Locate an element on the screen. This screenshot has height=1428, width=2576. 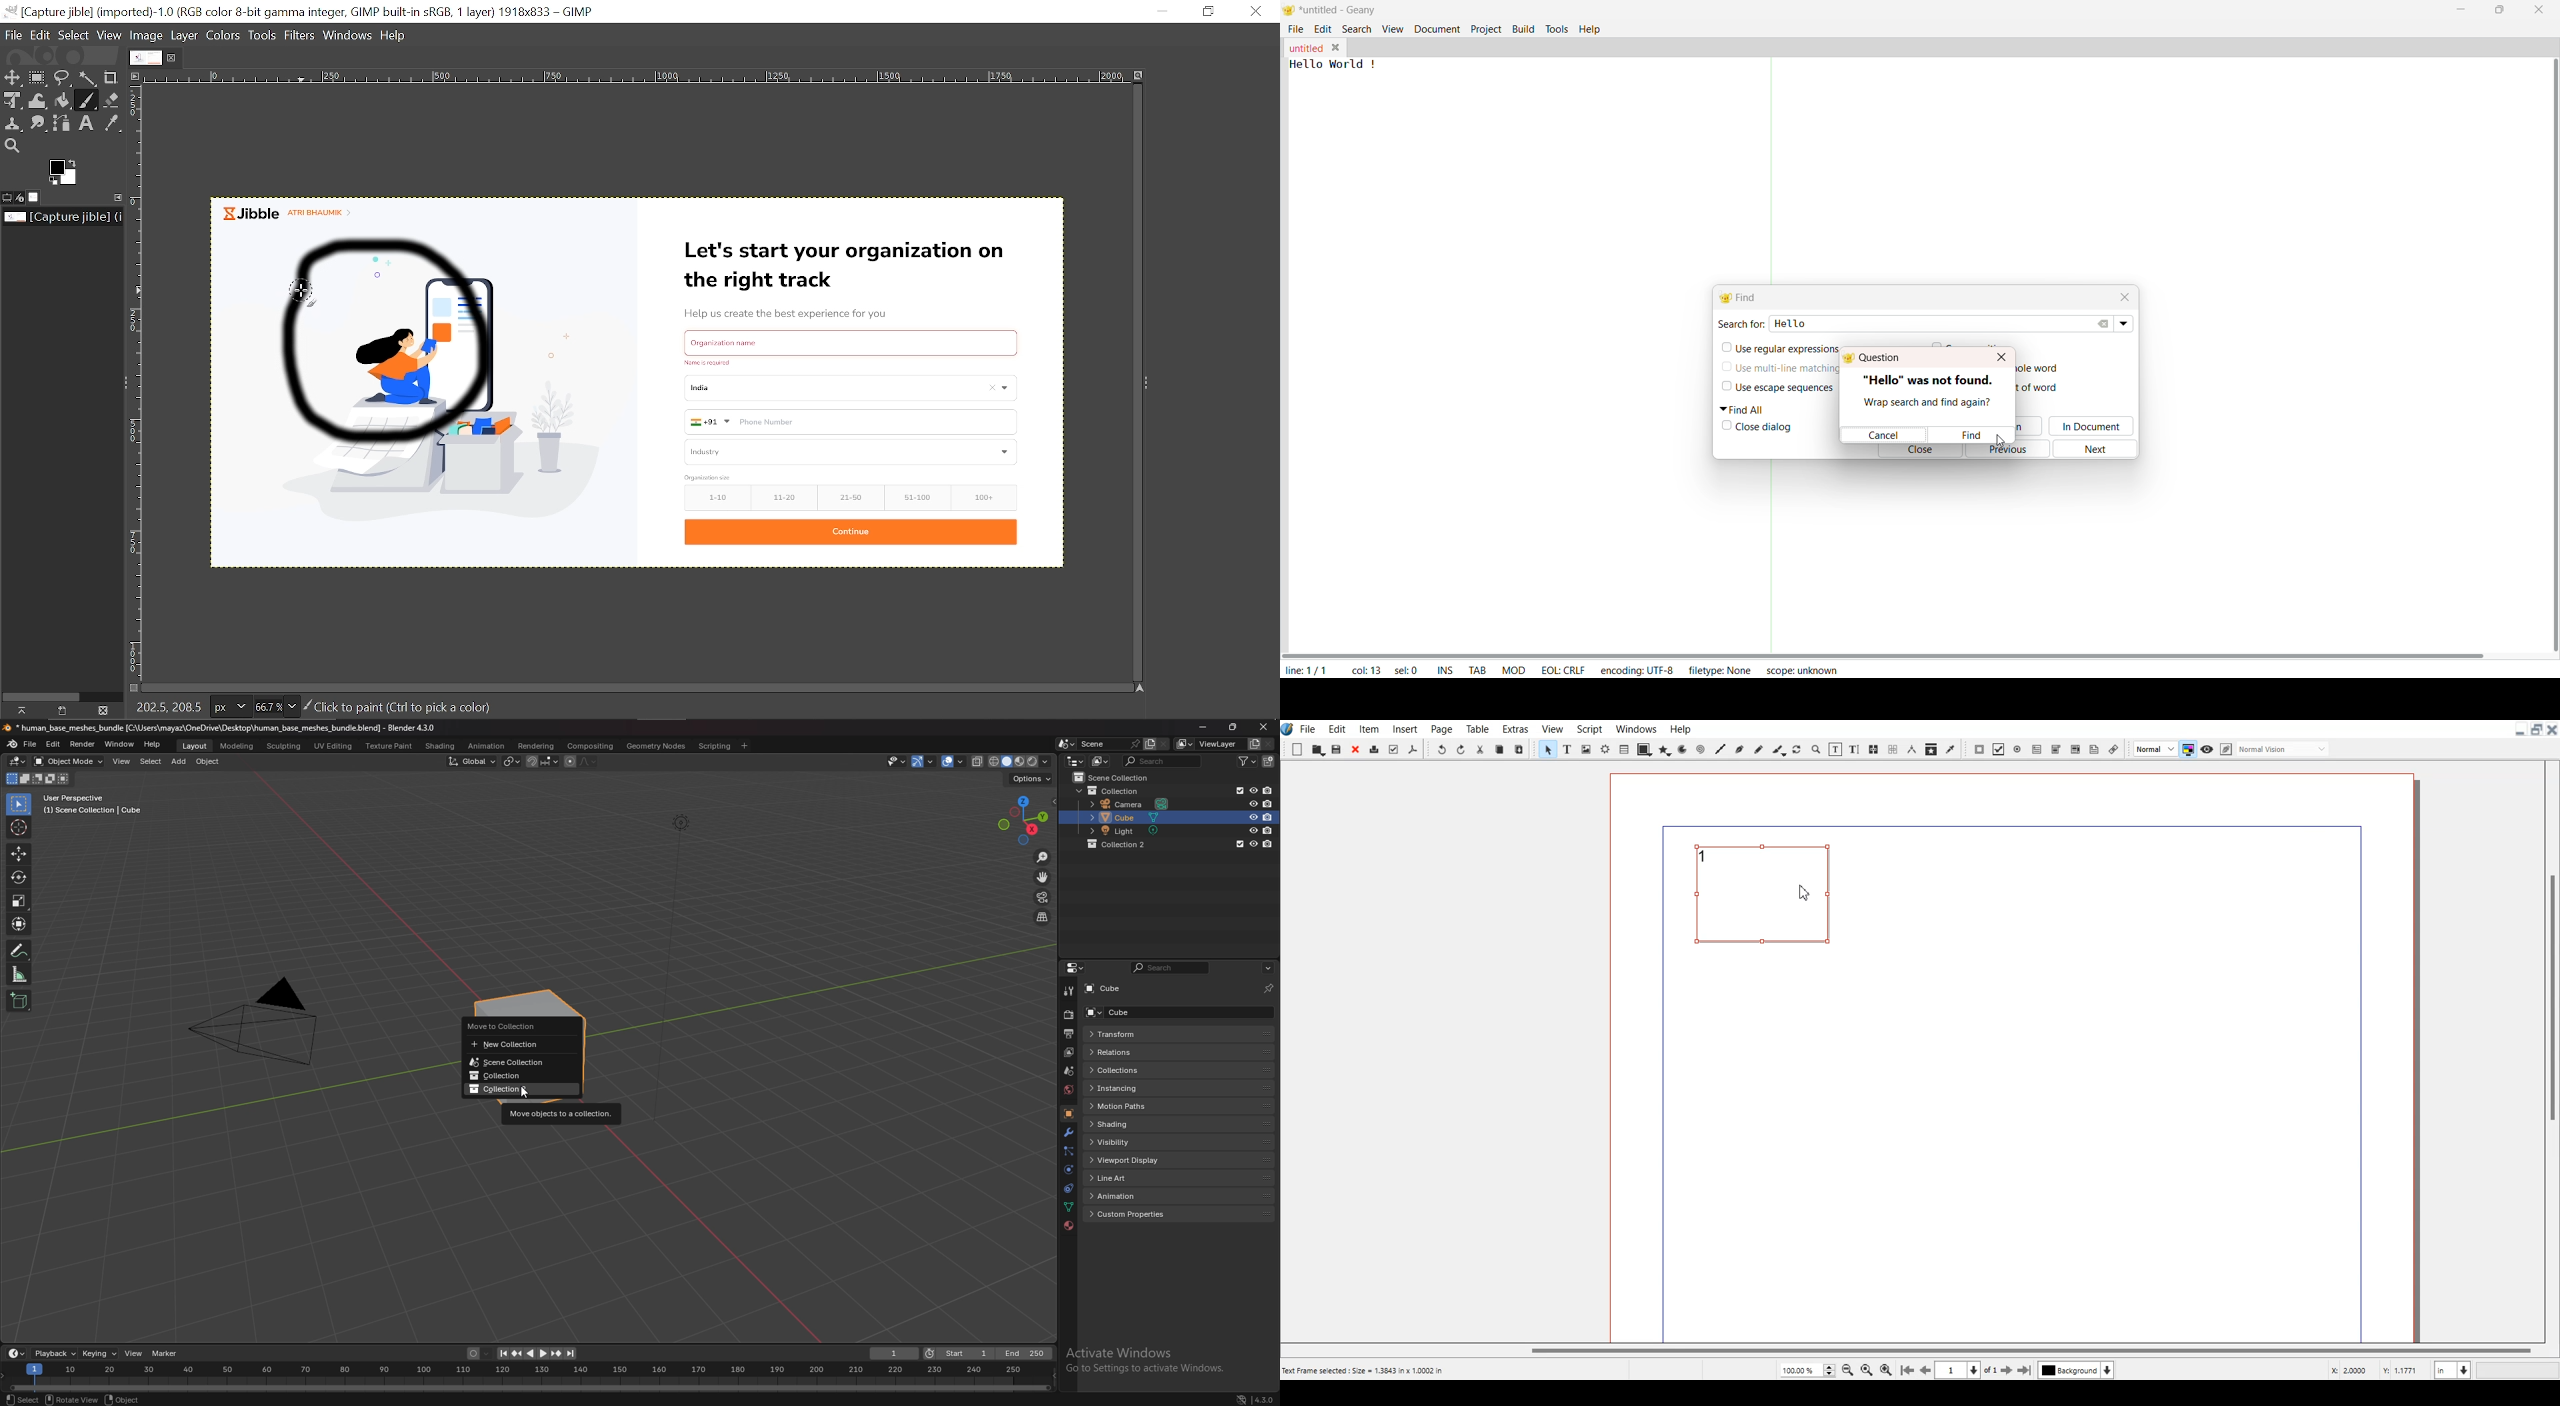
file is located at coordinates (31, 745).